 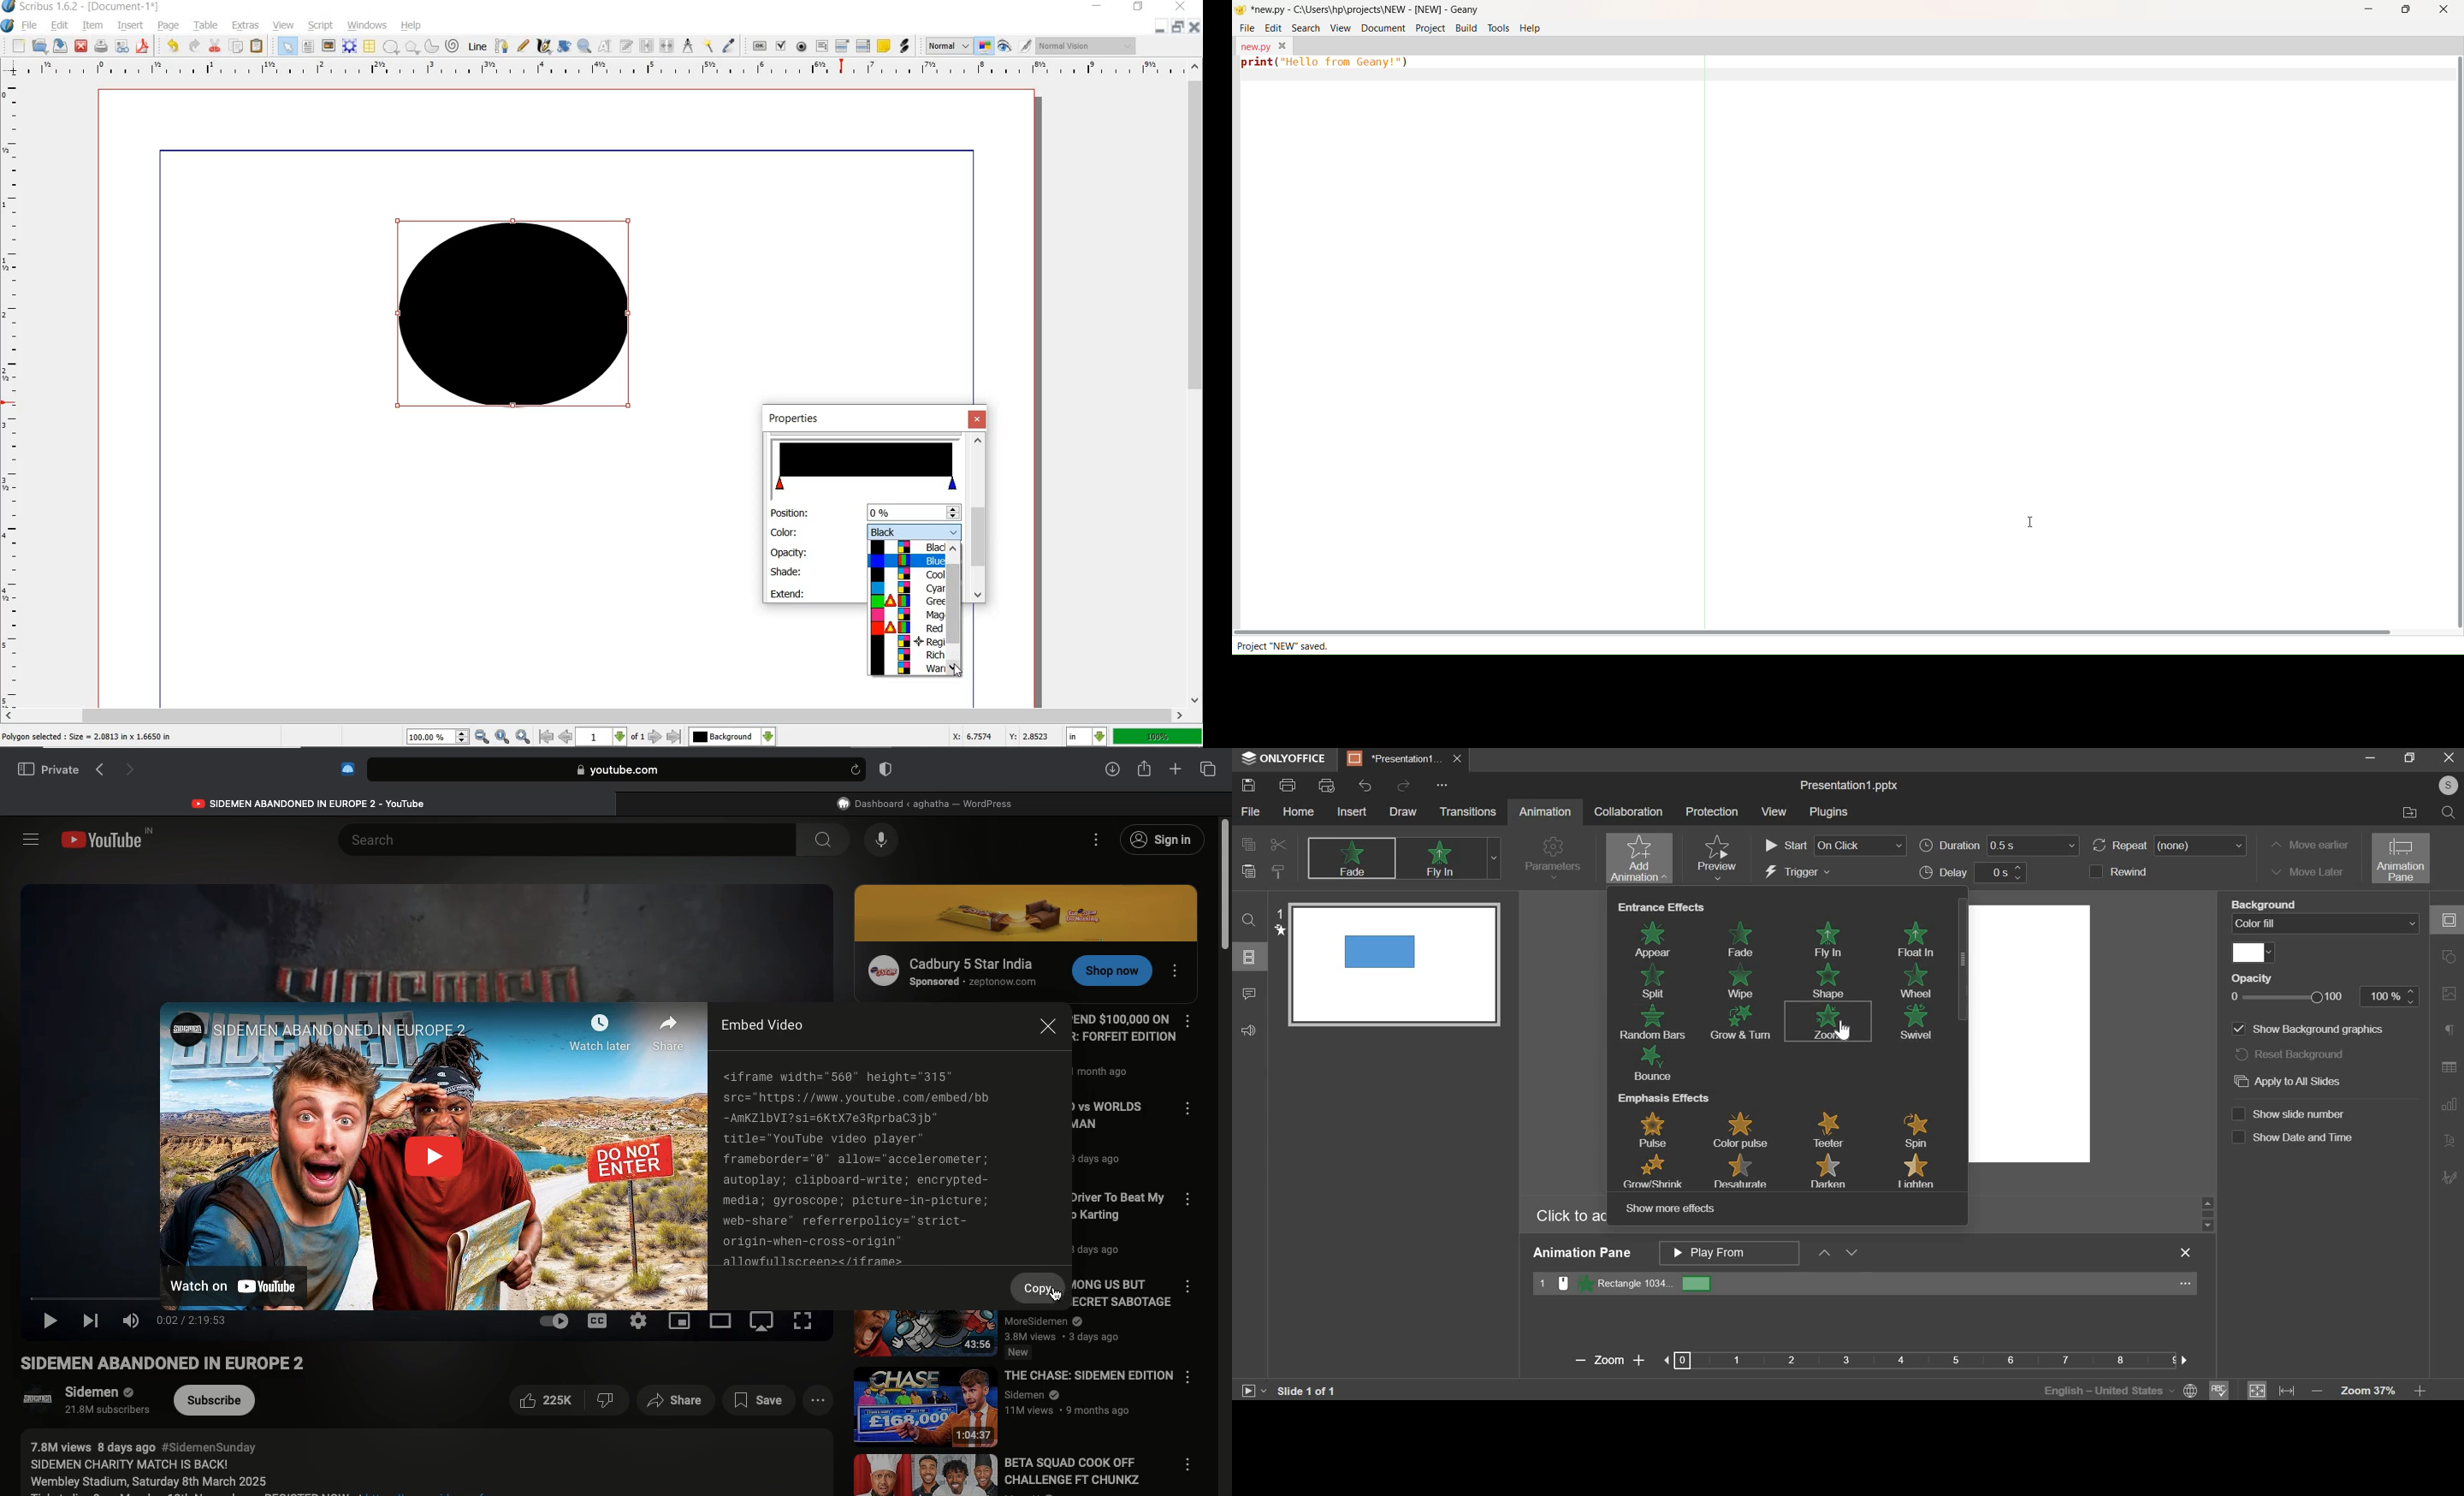 What do you see at coordinates (1025, 45) in the screenshot?
I see `EDIT IN PREVIEW MODE` at bounding box center [1025, 45].